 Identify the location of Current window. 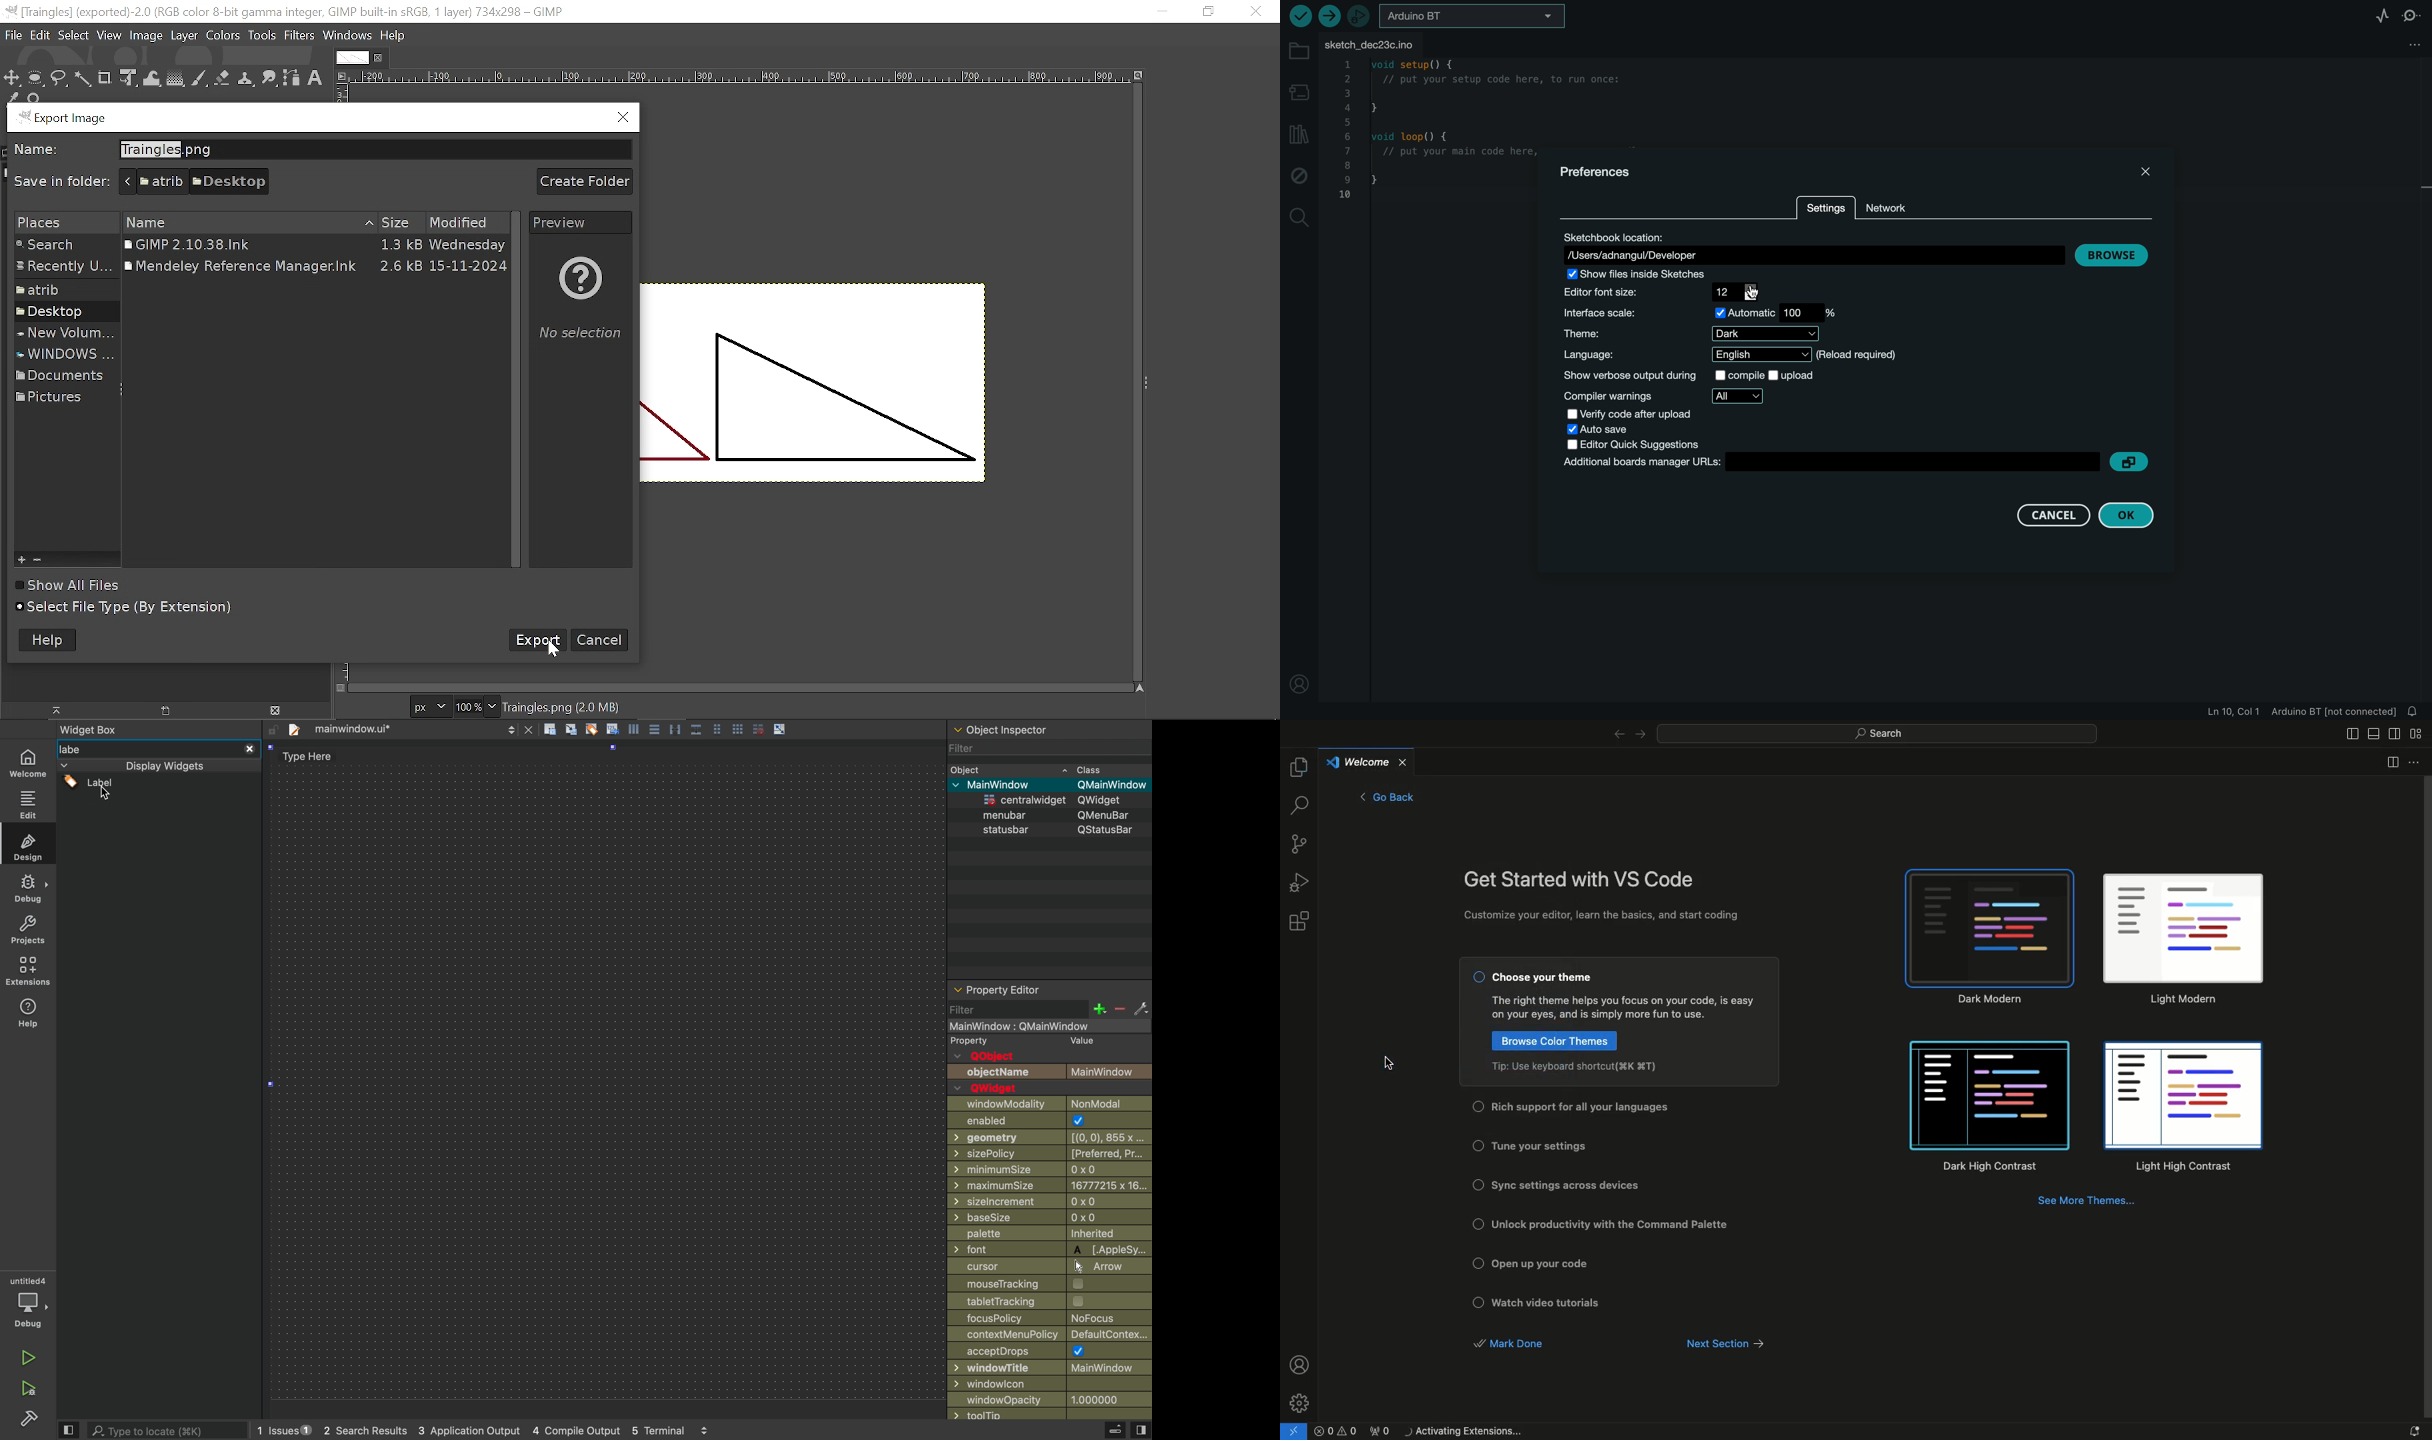
(287, 11).